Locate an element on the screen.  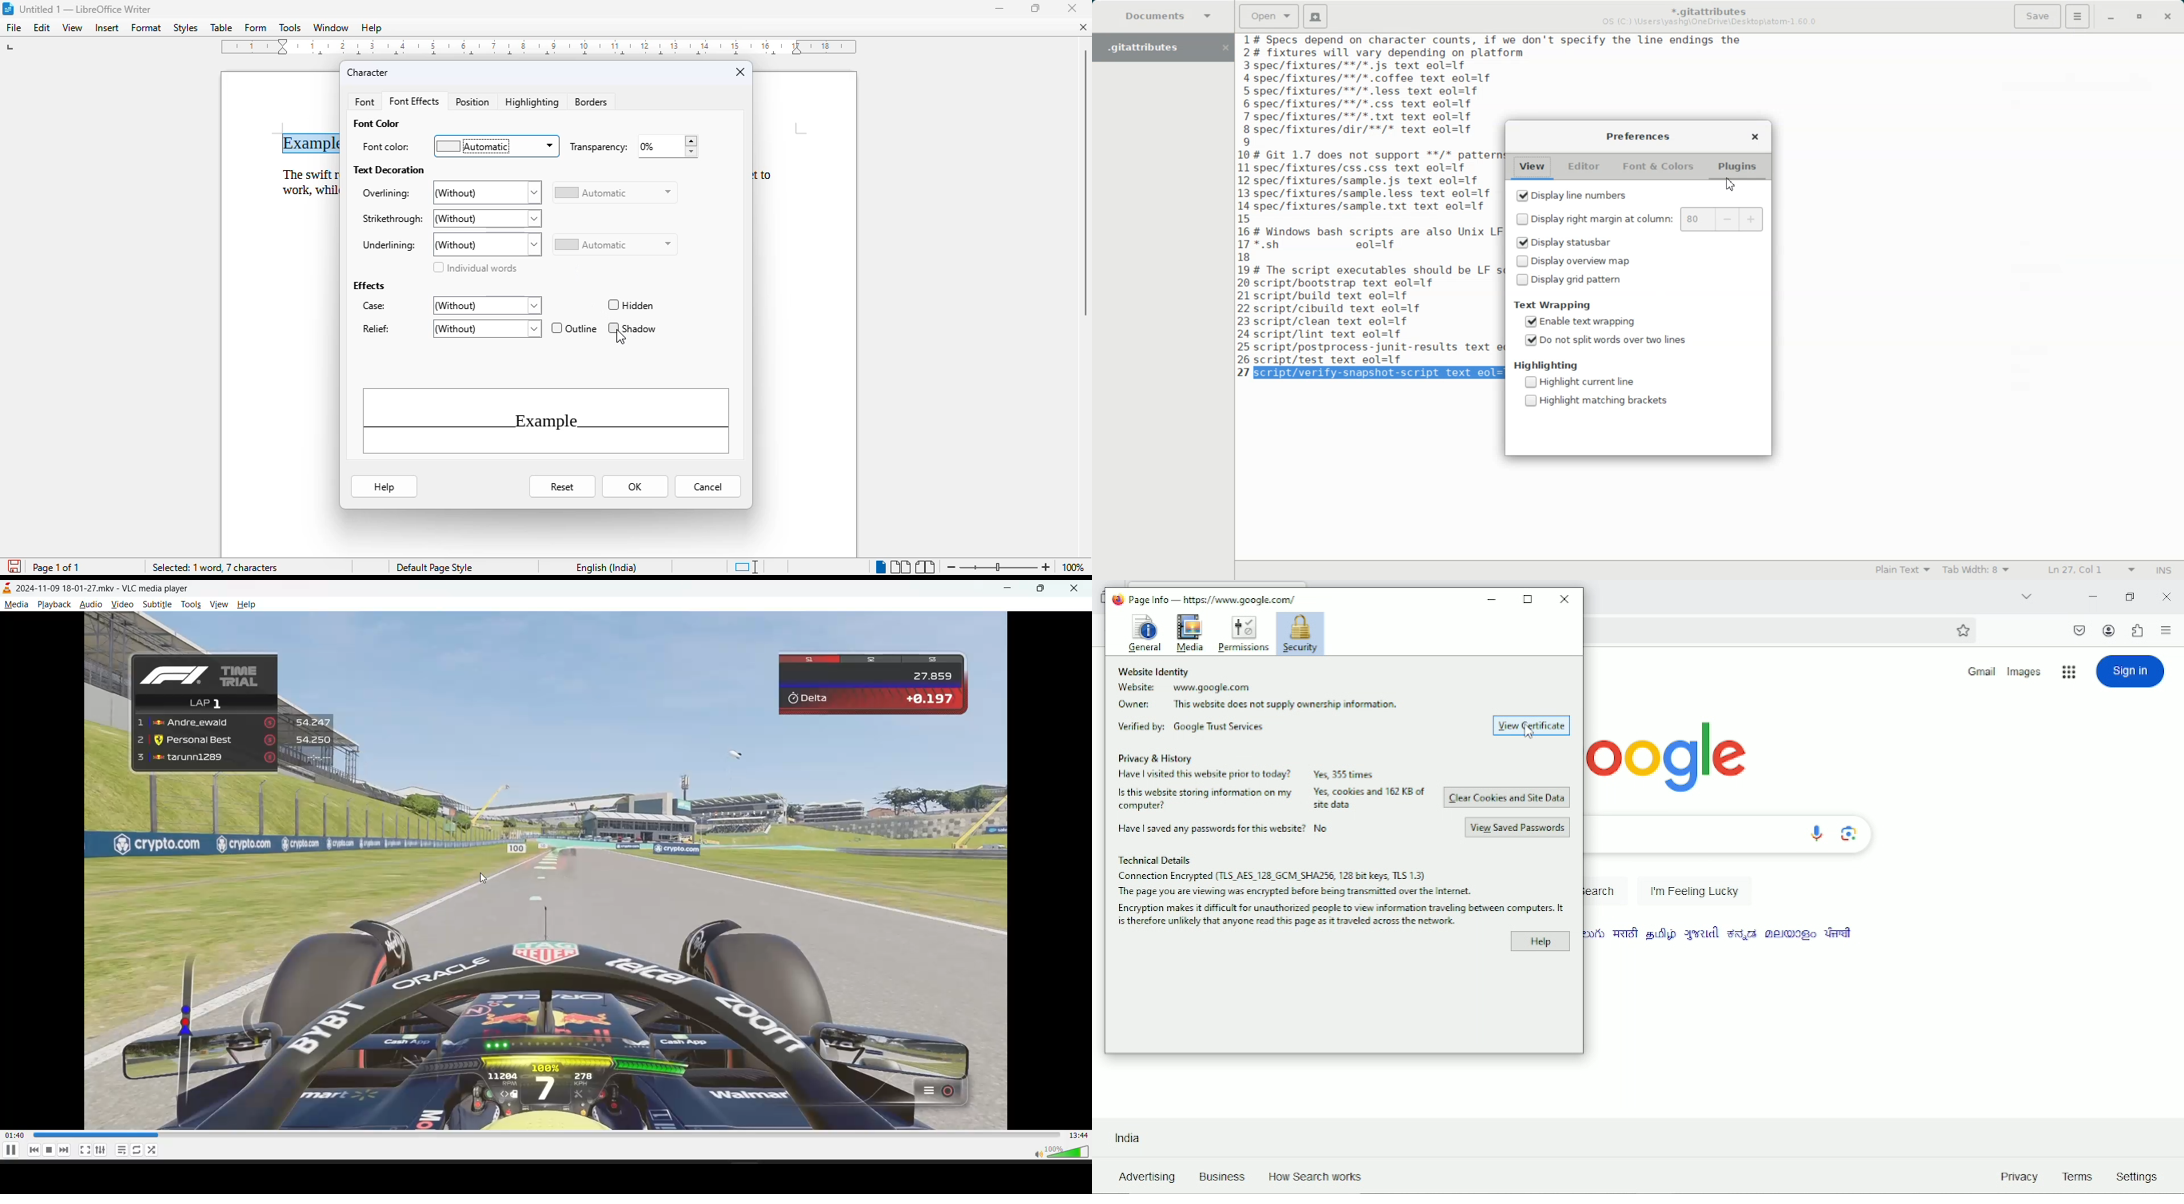
random is located at coordinates (153, 1150).